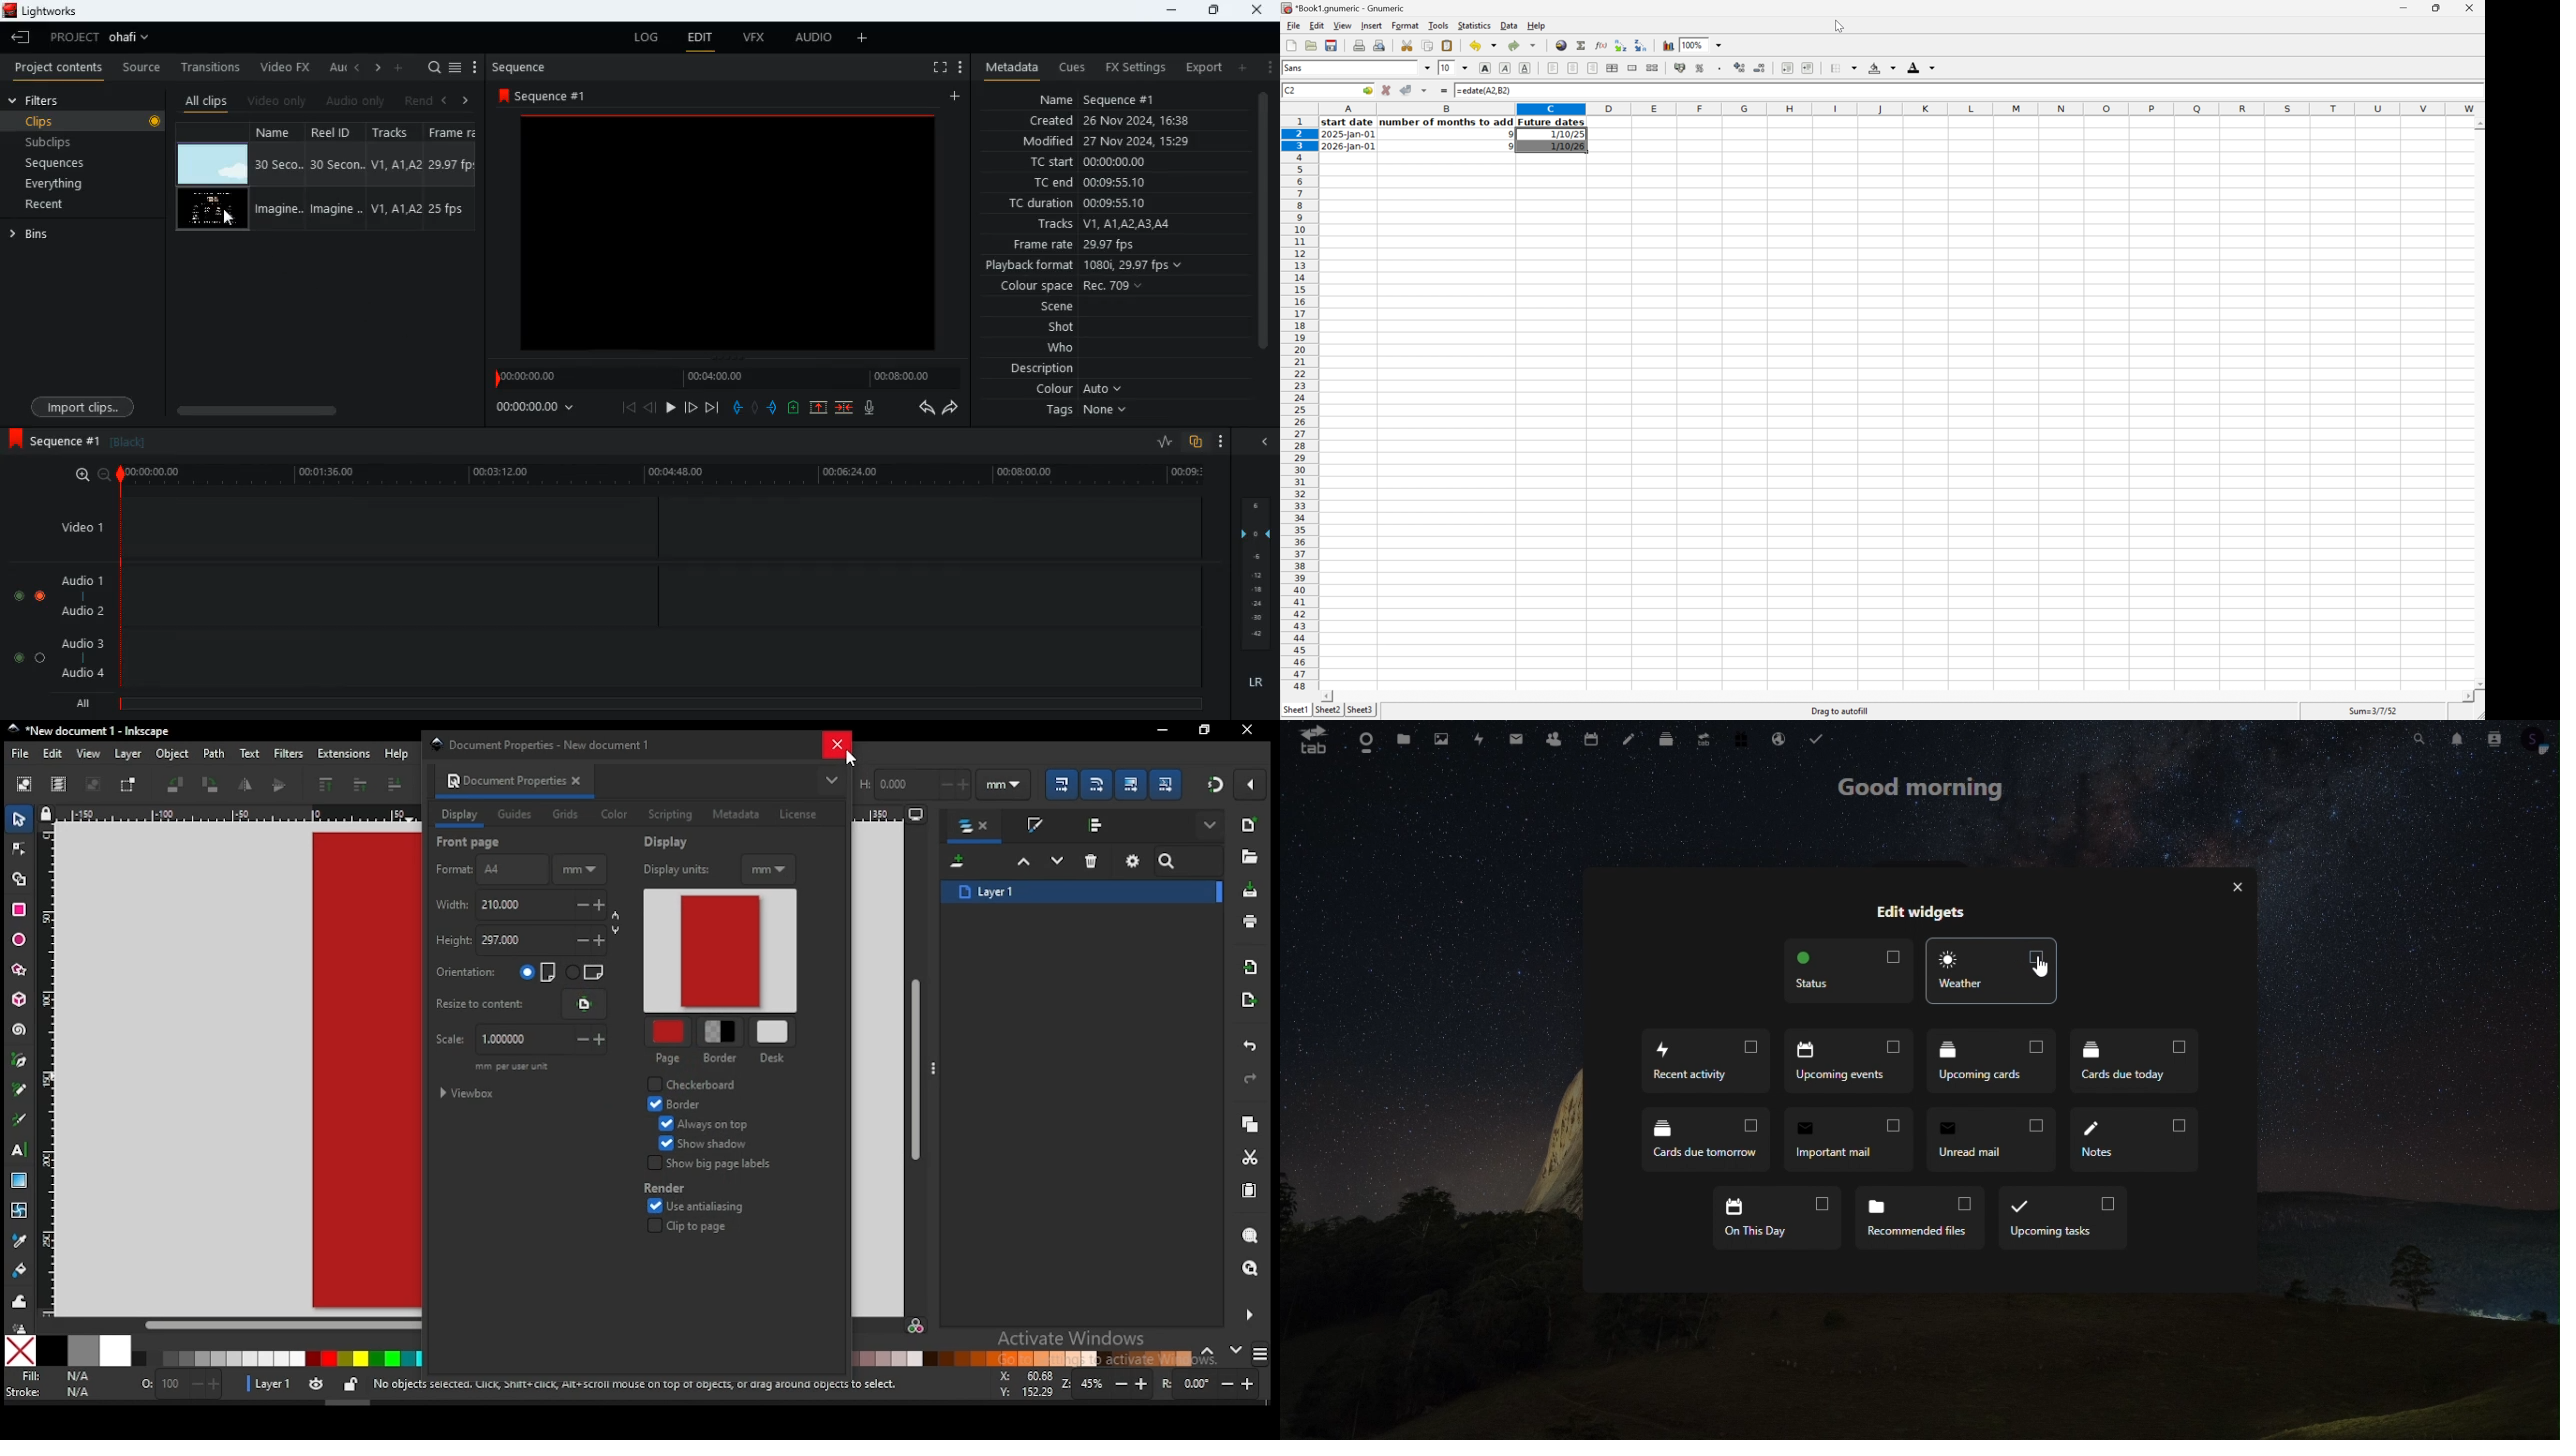 This screenshot has height=1456, width=2576. What do you see at coordinates (78, 581) in the screenshot?
I see `audio 1` at bounding box center [78, 581].